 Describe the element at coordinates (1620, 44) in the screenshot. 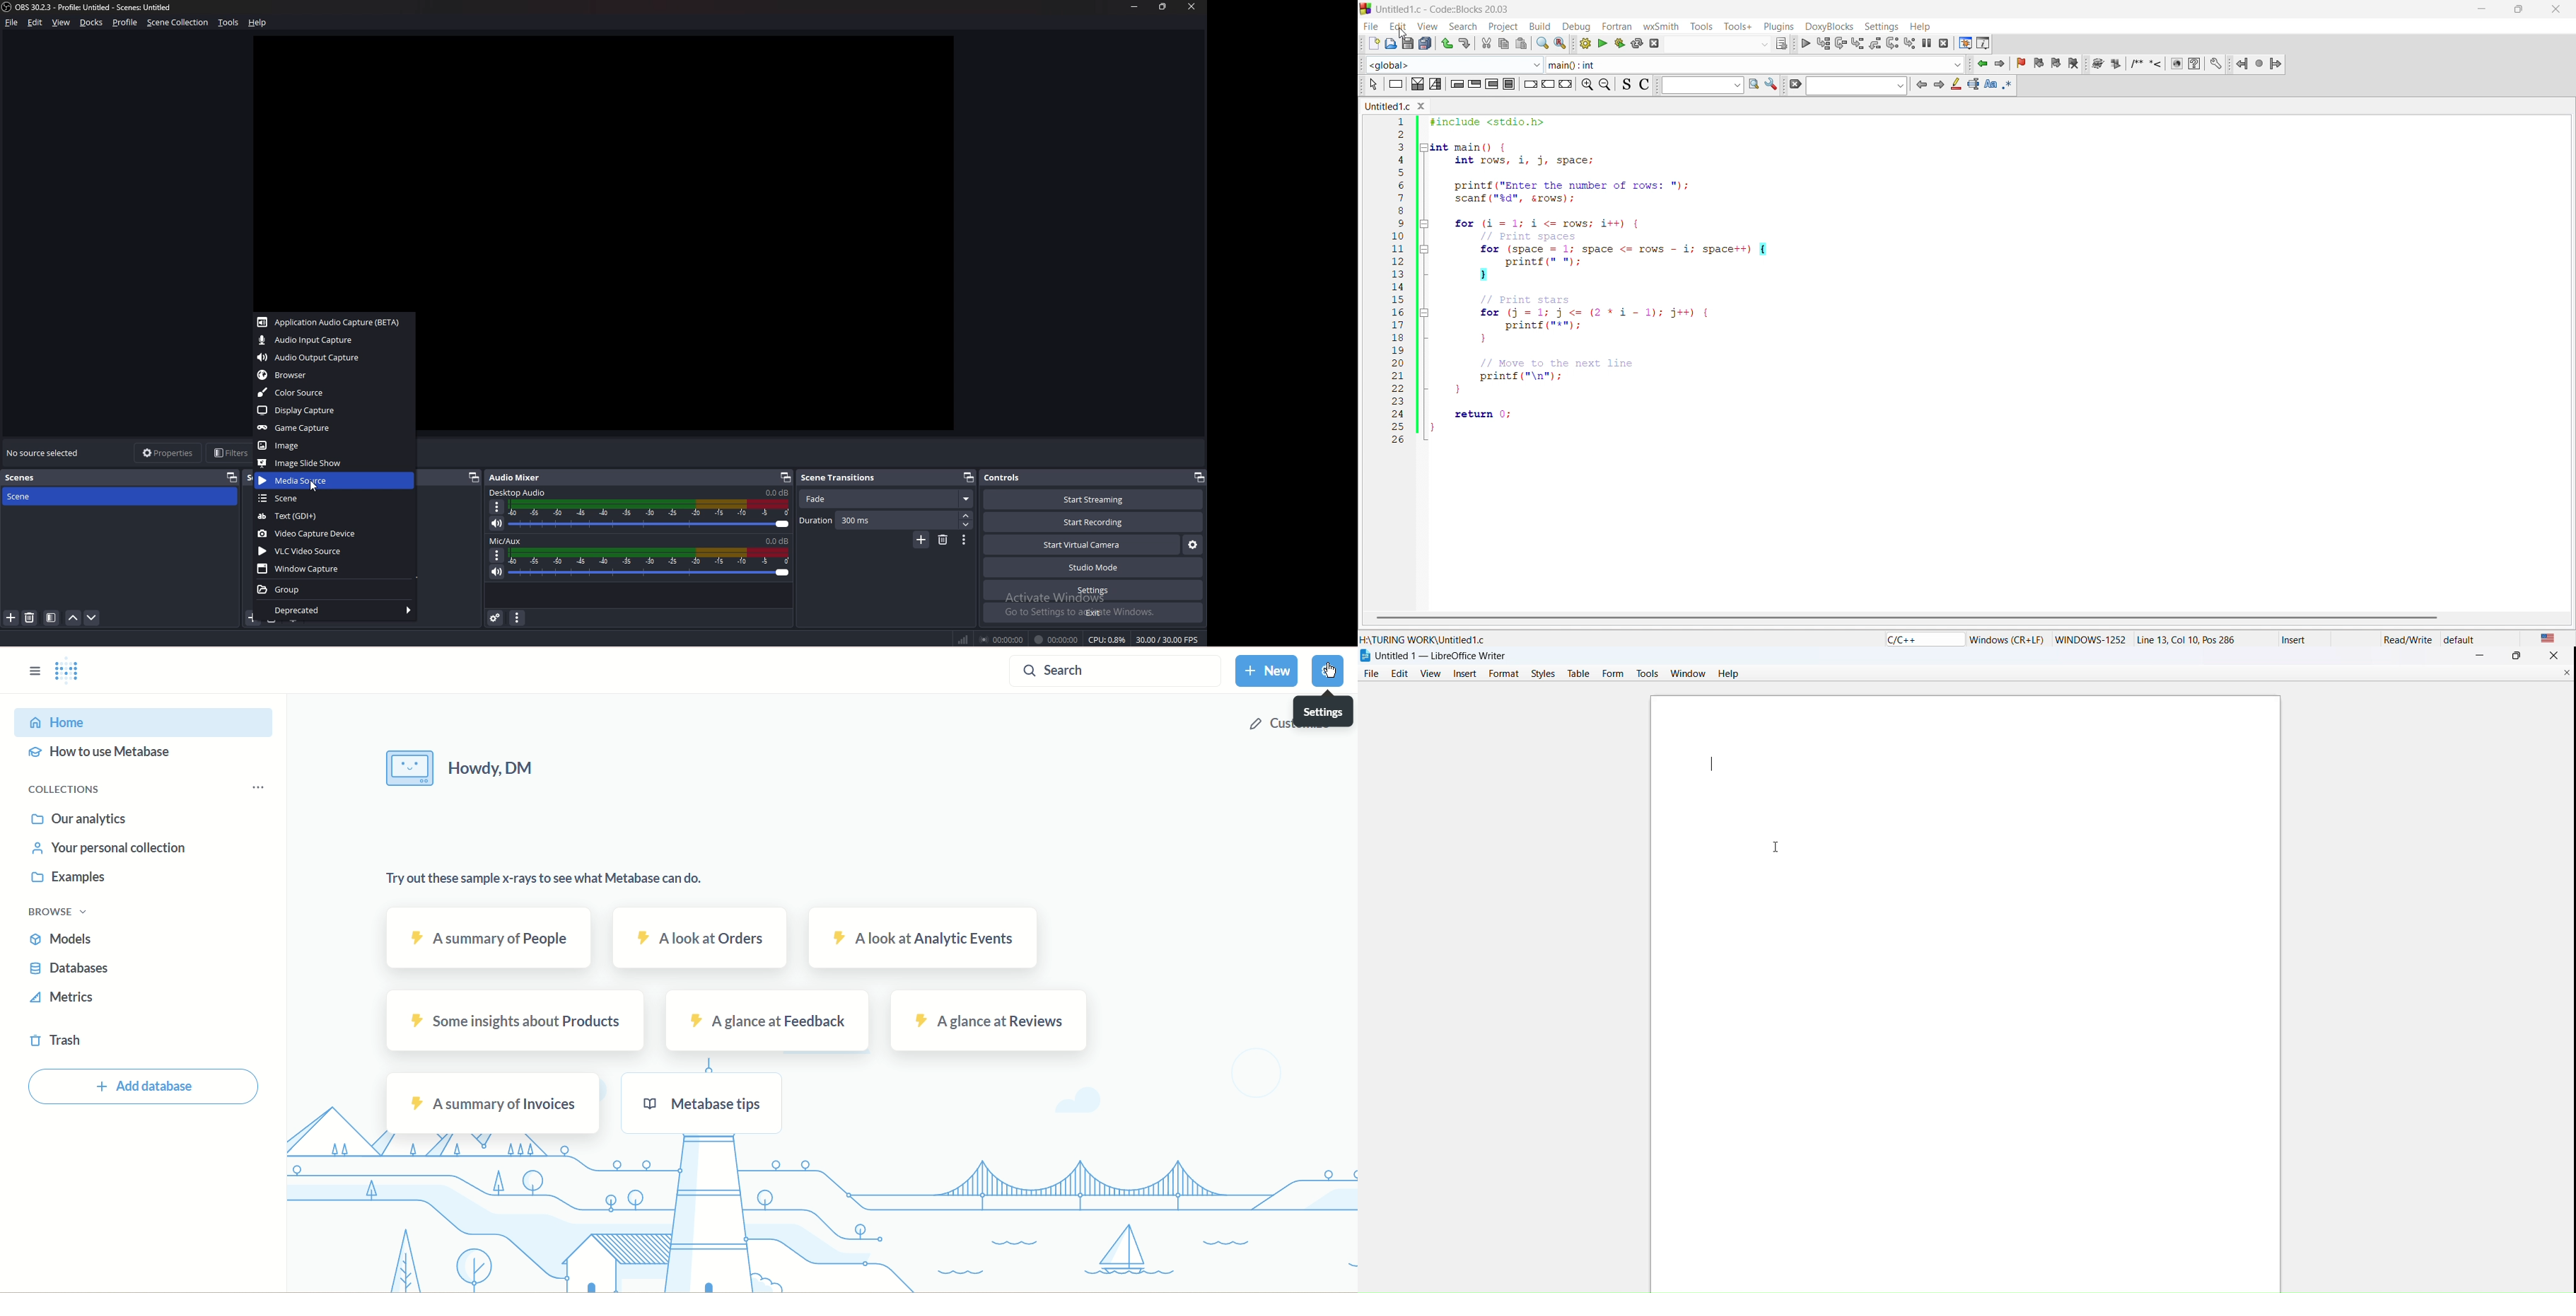

I see `build and run` at that location.